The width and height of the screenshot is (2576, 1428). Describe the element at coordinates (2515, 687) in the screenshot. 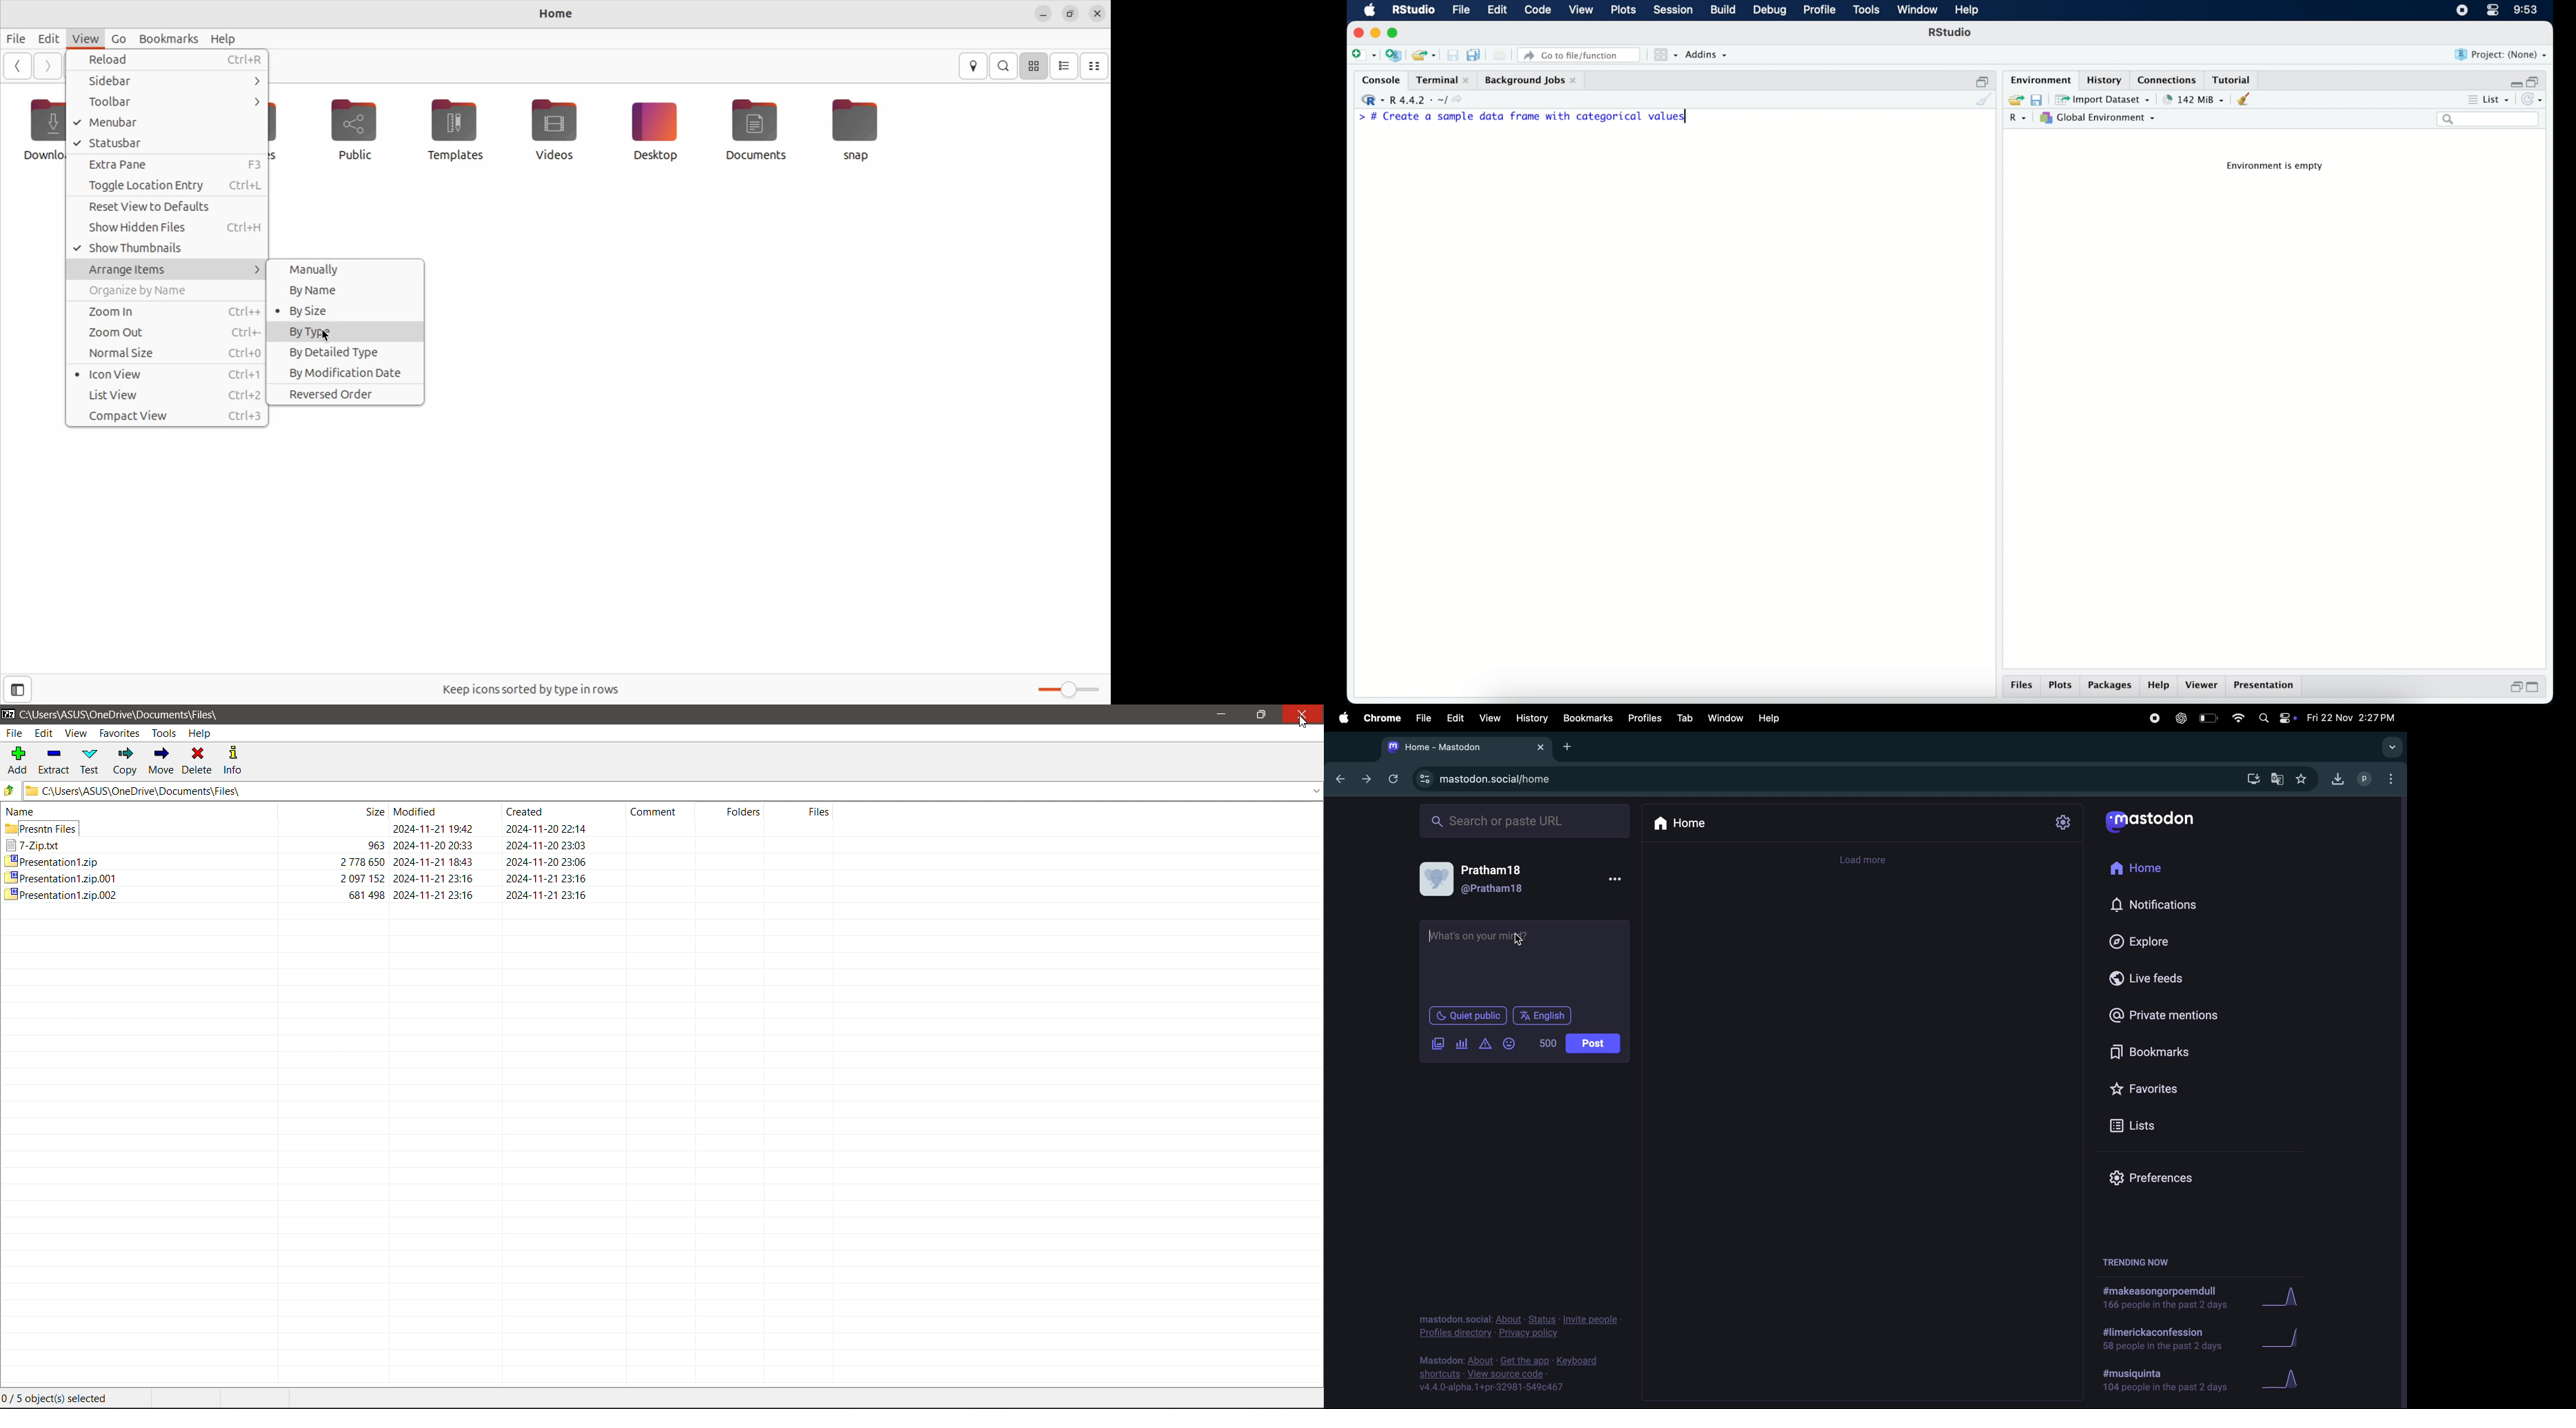

I see `restore down` at that location.